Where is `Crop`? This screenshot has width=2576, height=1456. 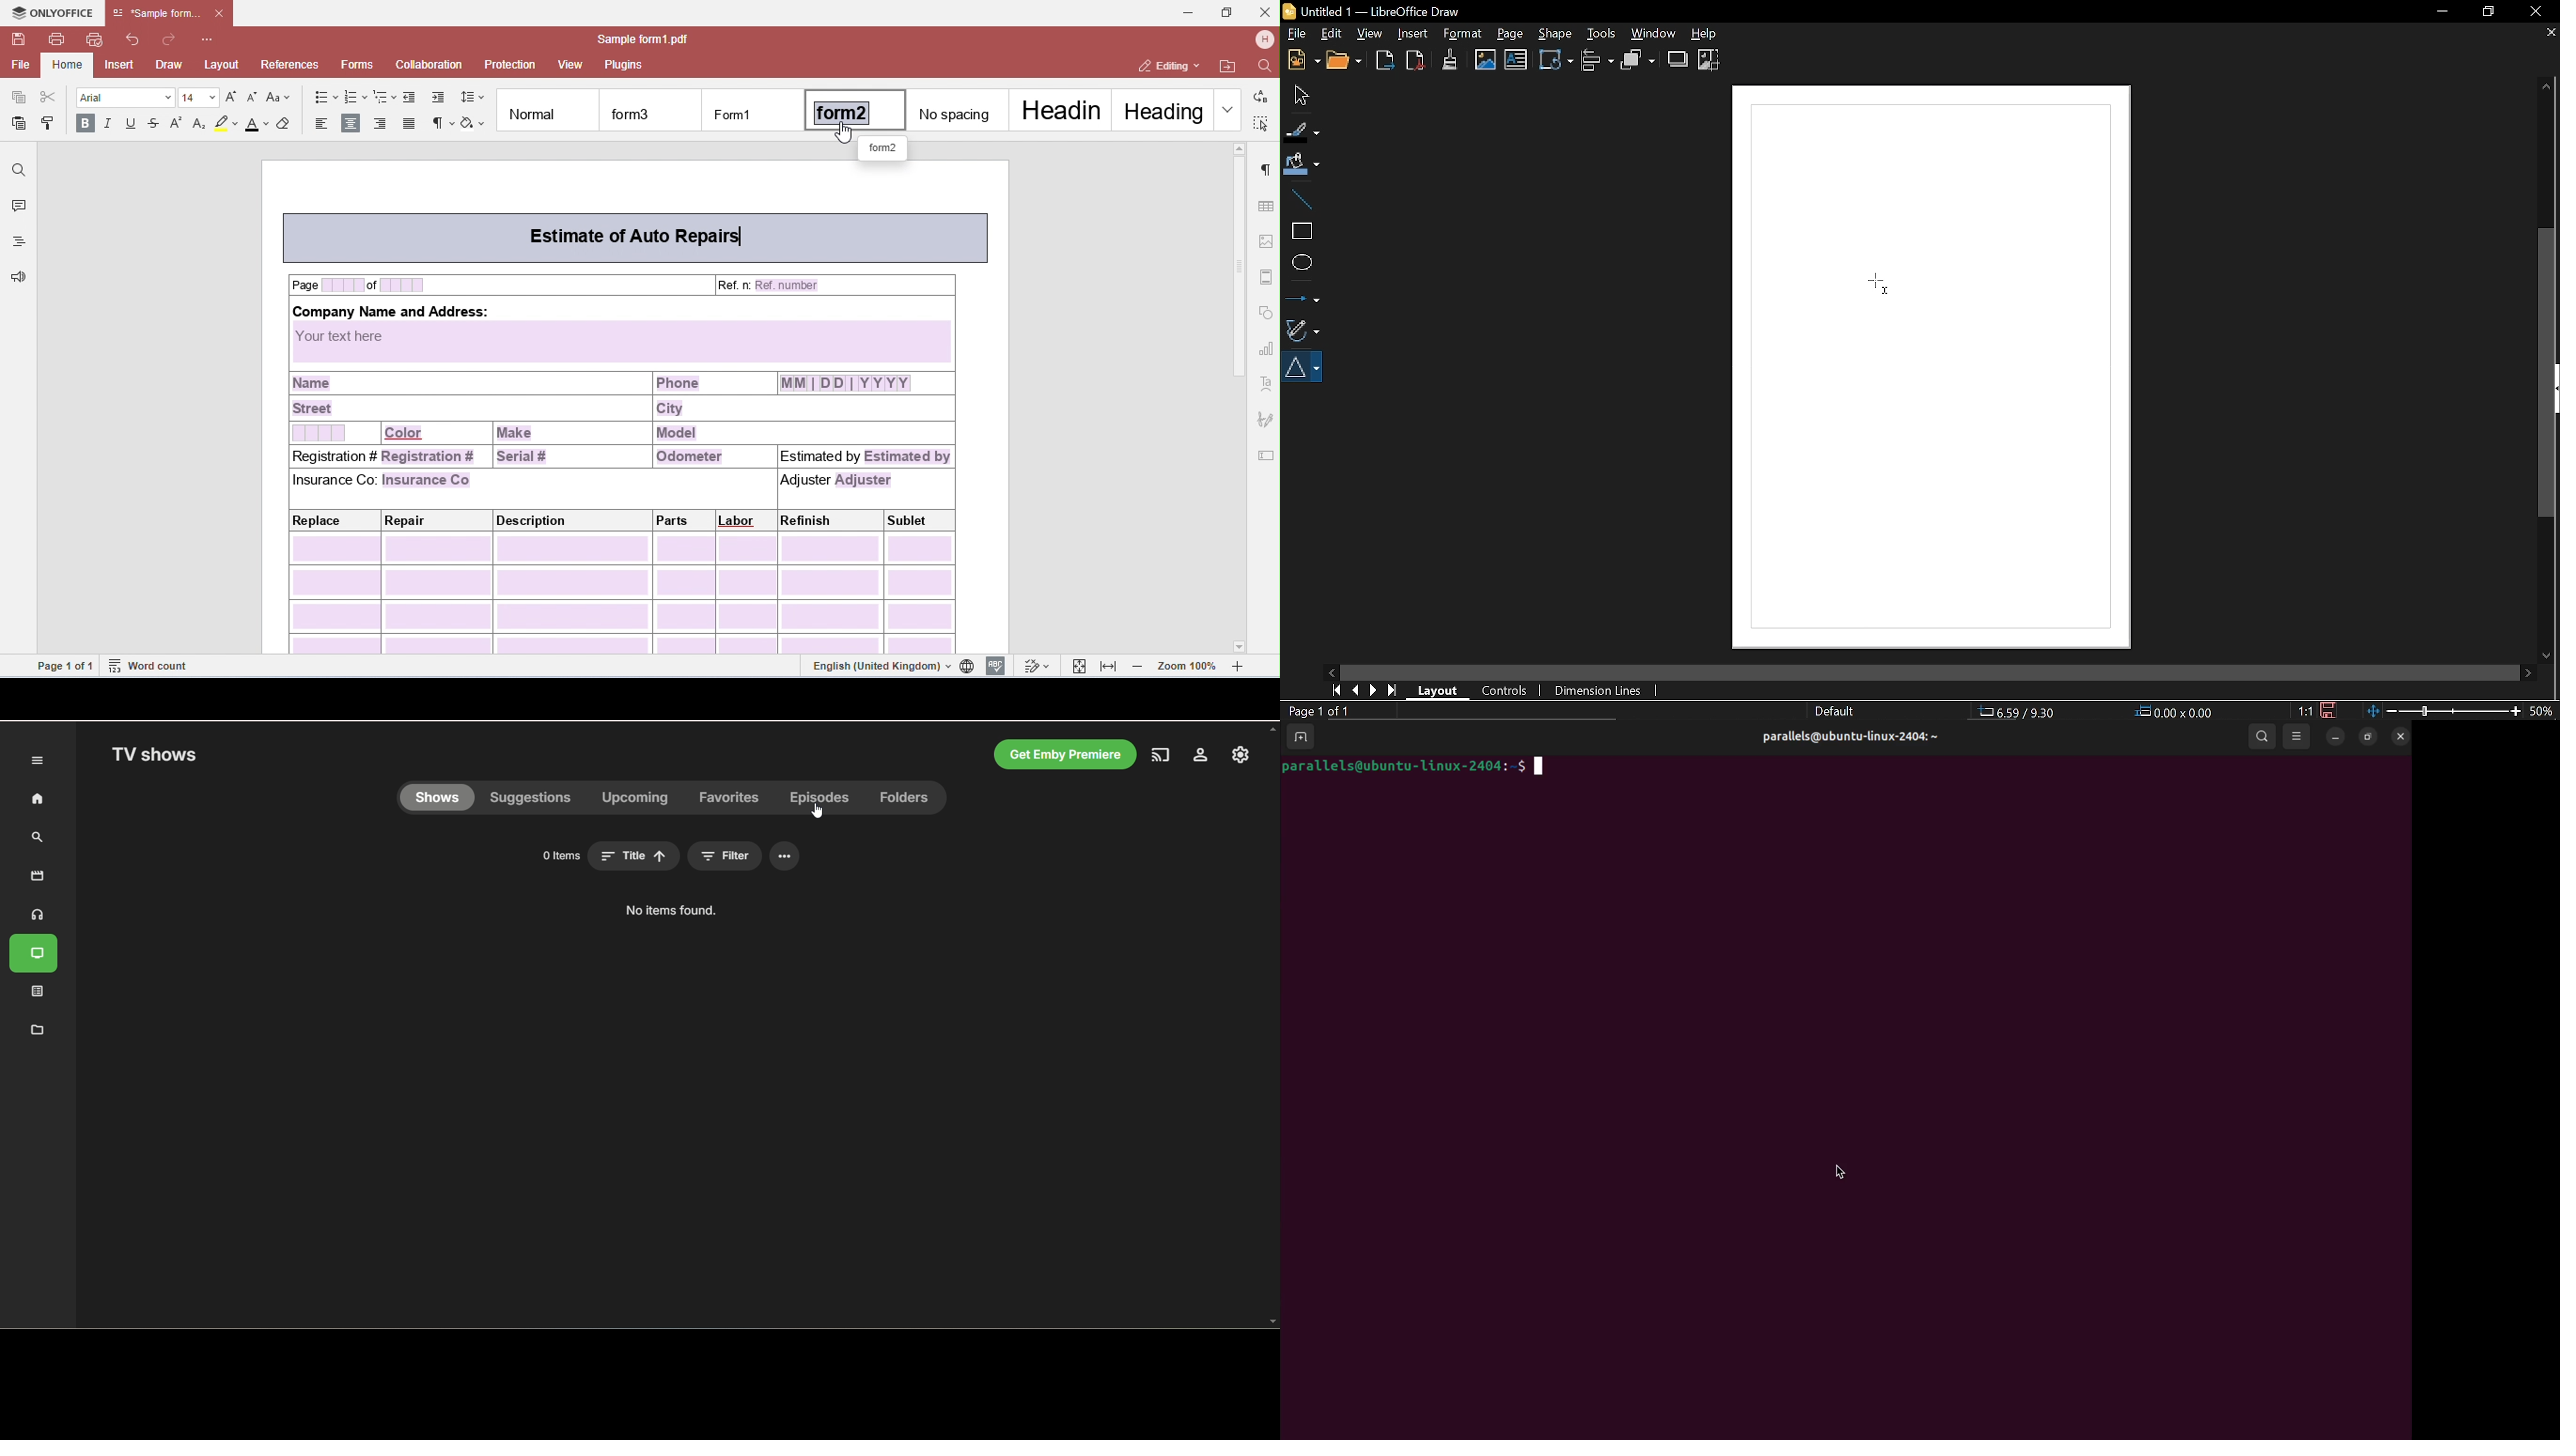
Crop is located at coordinates (1709, 60).